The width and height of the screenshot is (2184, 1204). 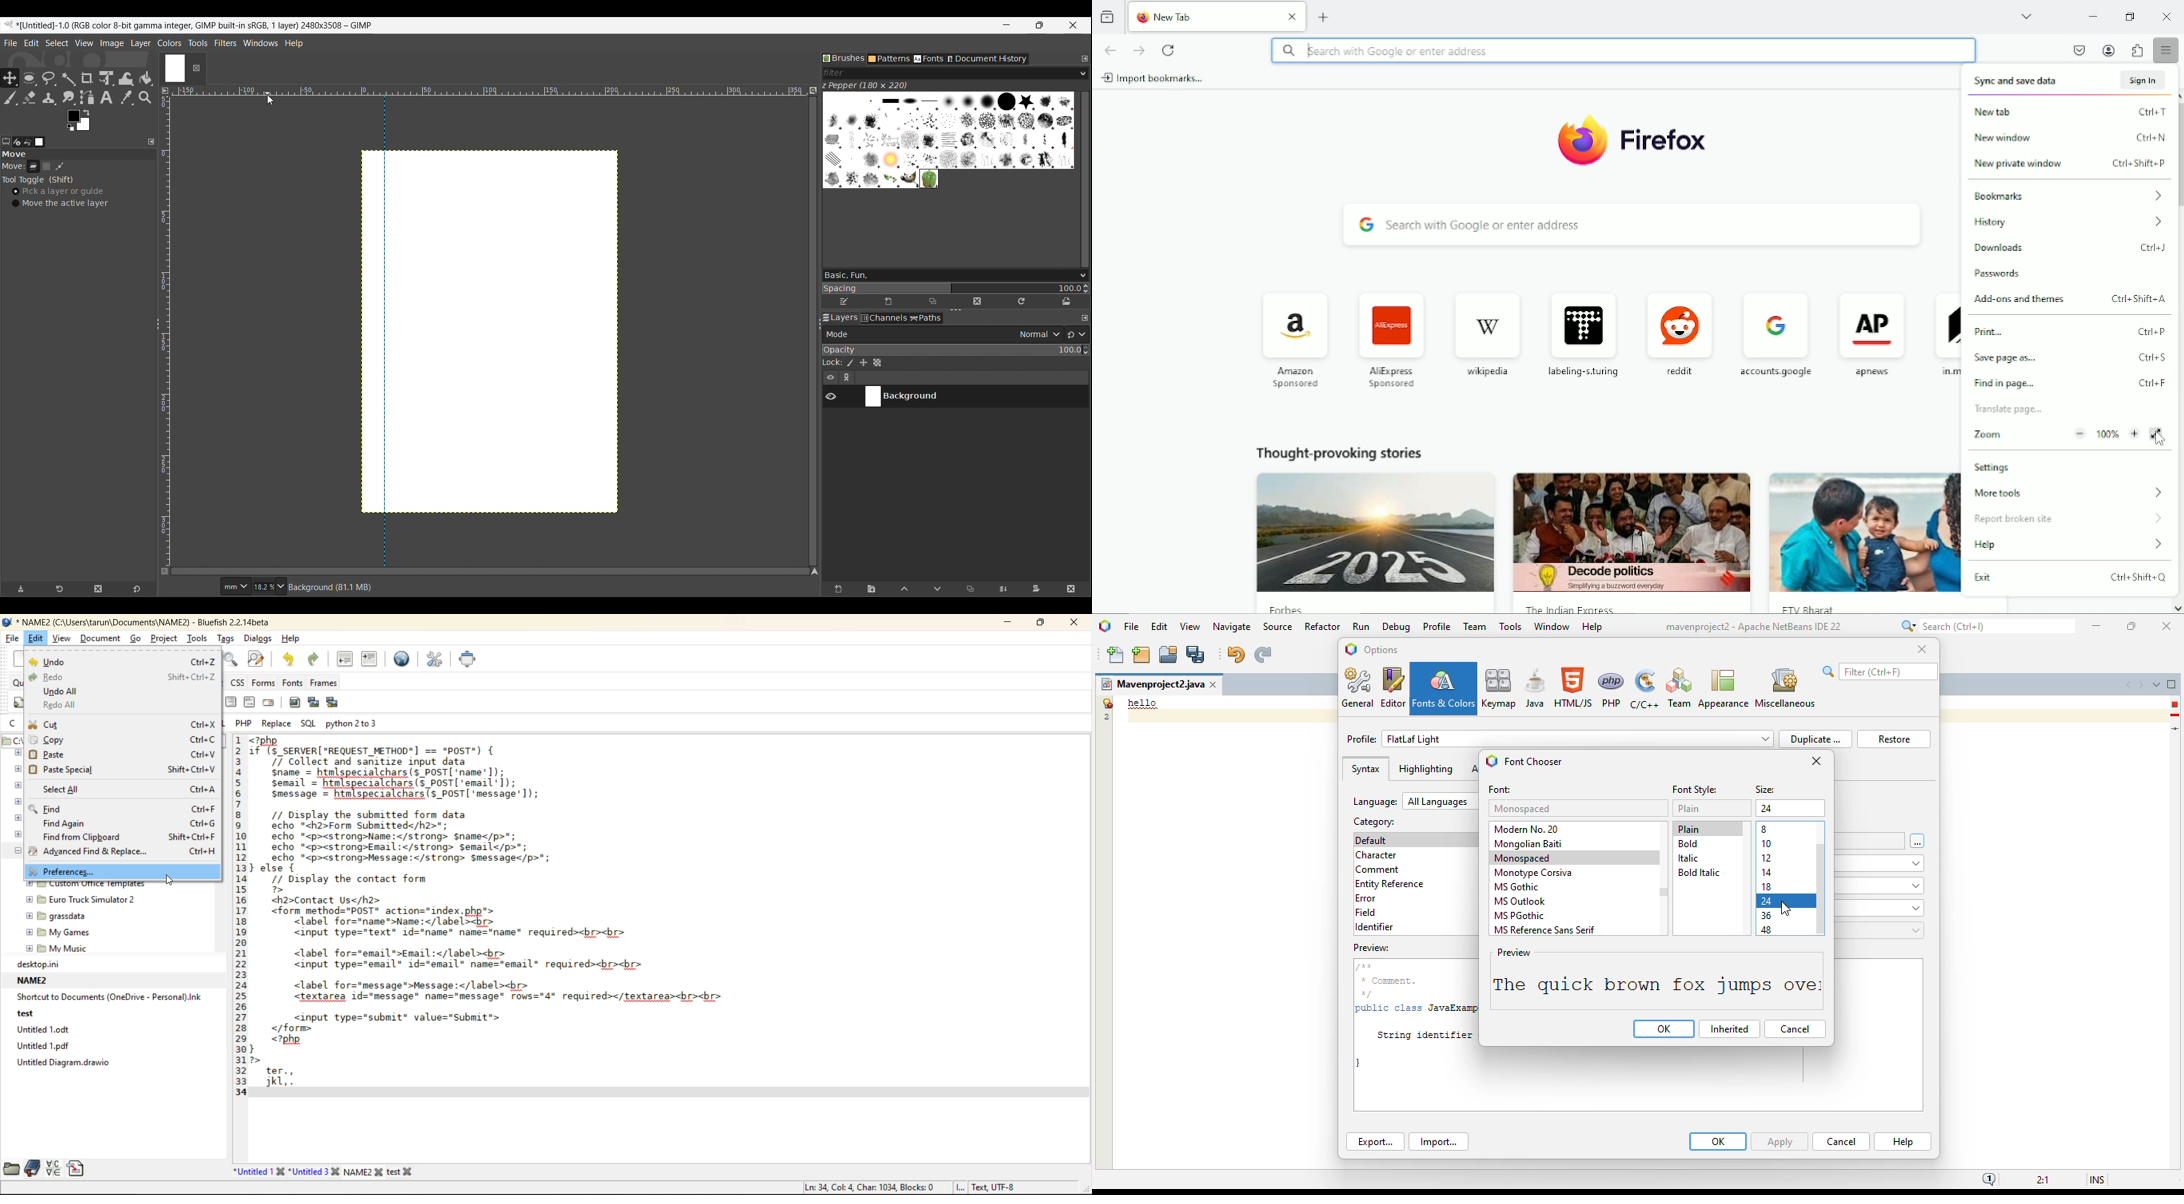 I want to click on cursor, so click(x=2159, y=440).